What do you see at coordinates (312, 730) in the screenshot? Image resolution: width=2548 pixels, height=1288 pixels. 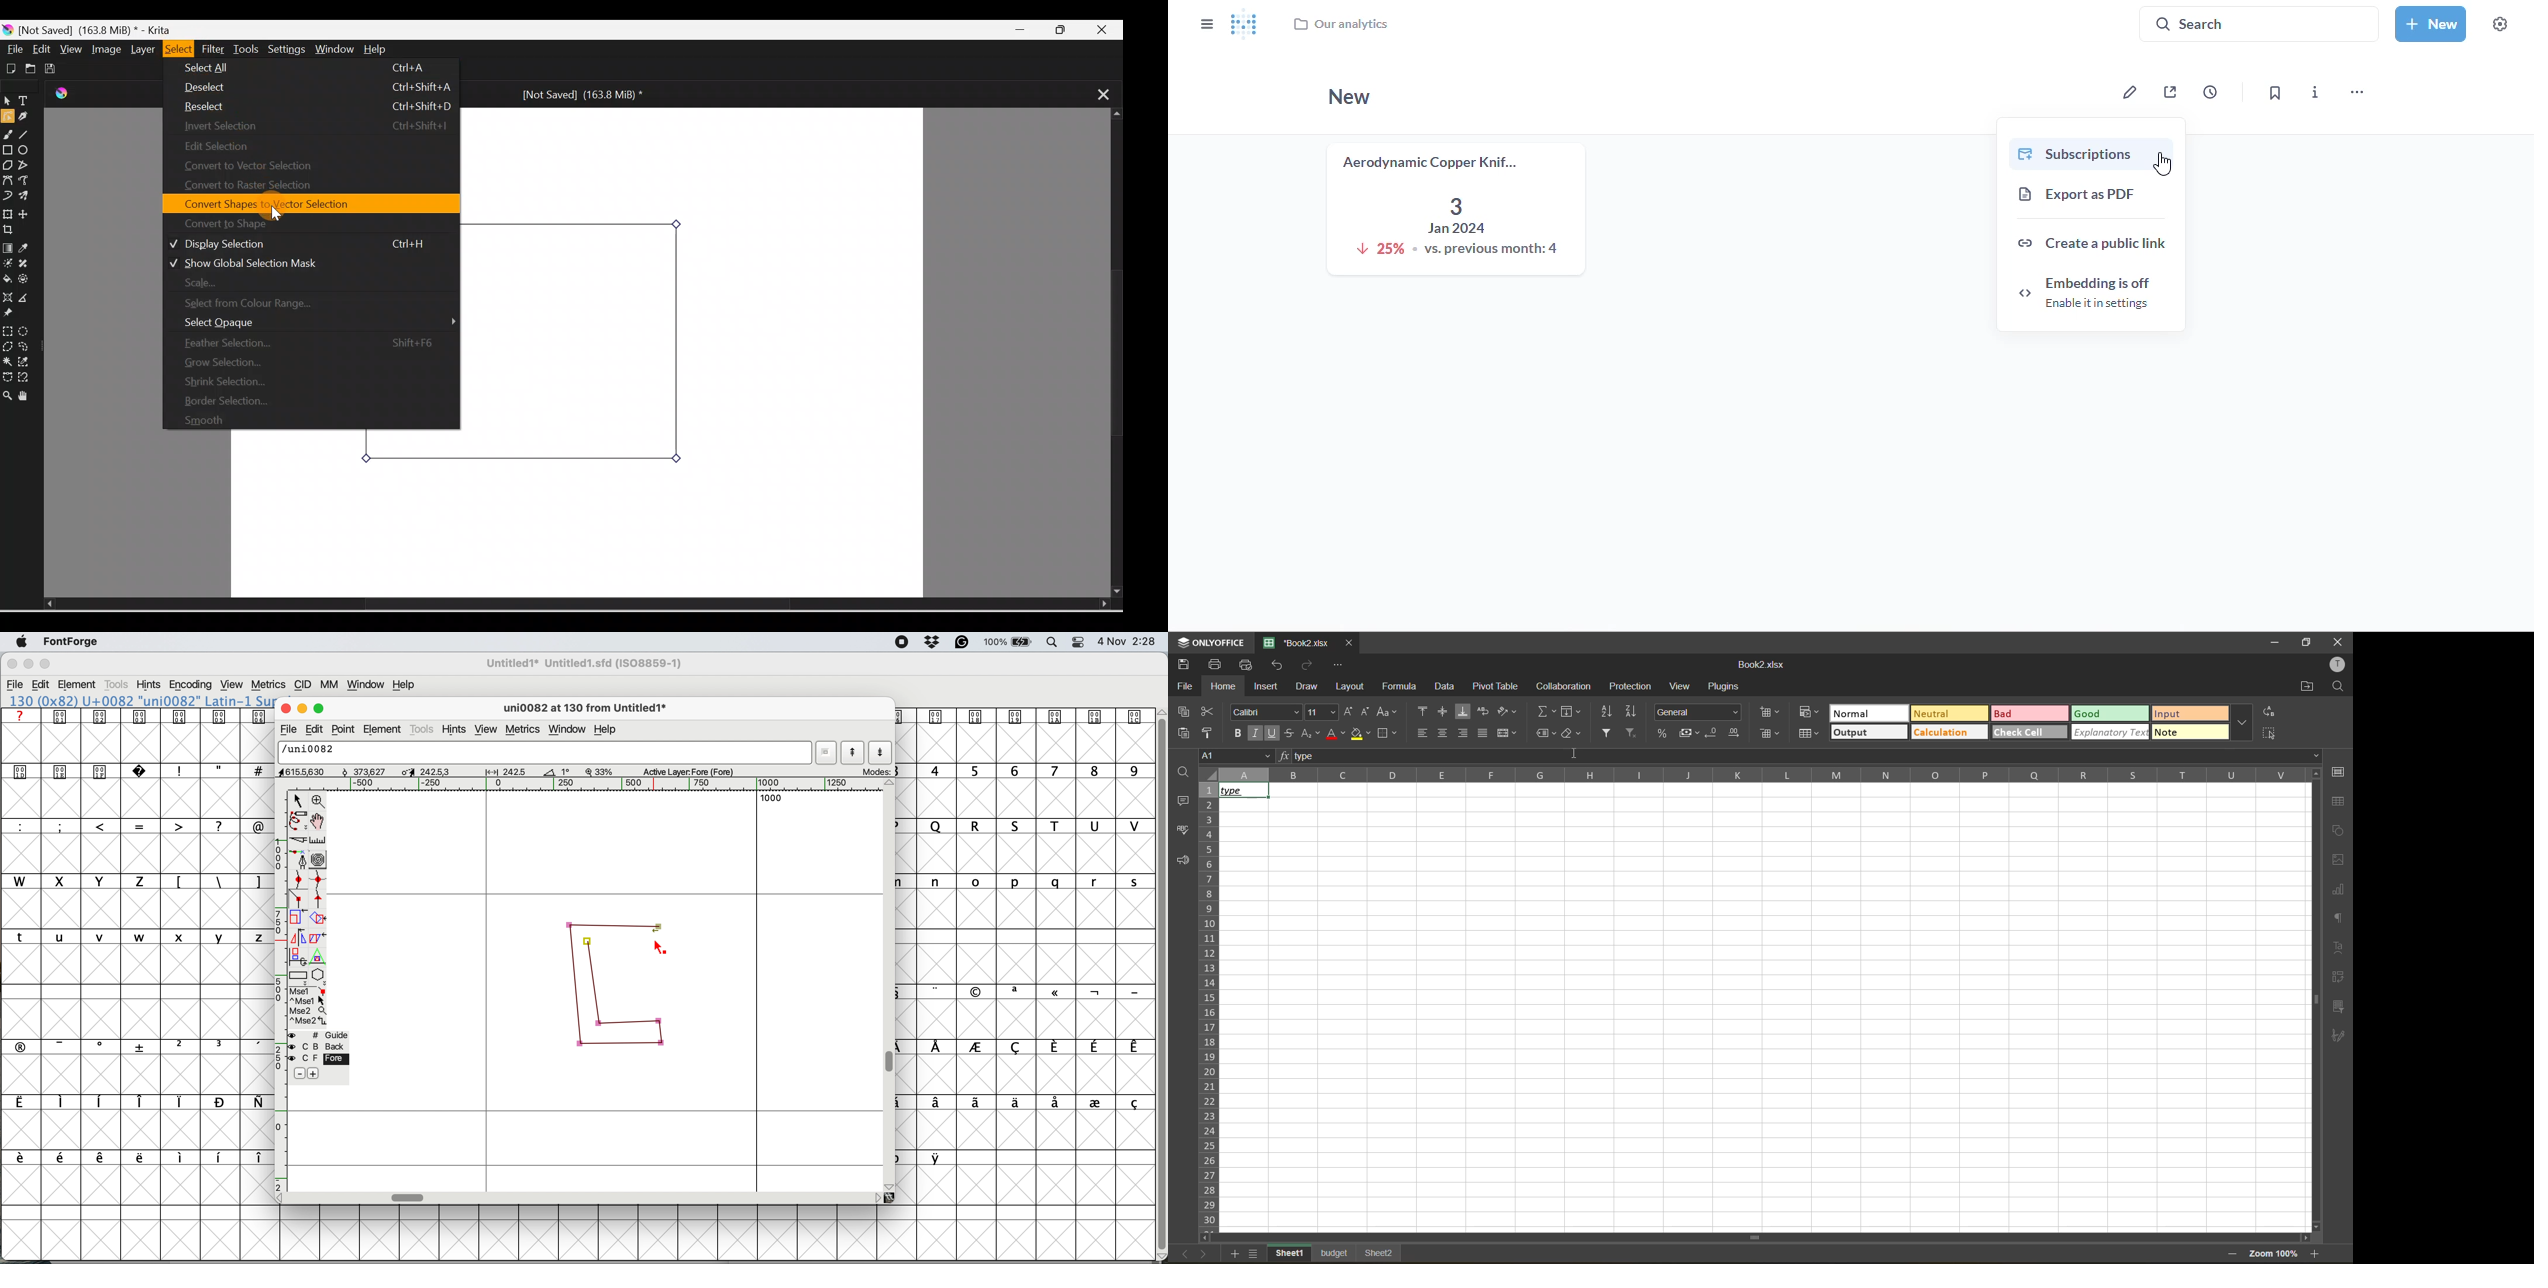 I see `edit` at bounding box center [312, 730].